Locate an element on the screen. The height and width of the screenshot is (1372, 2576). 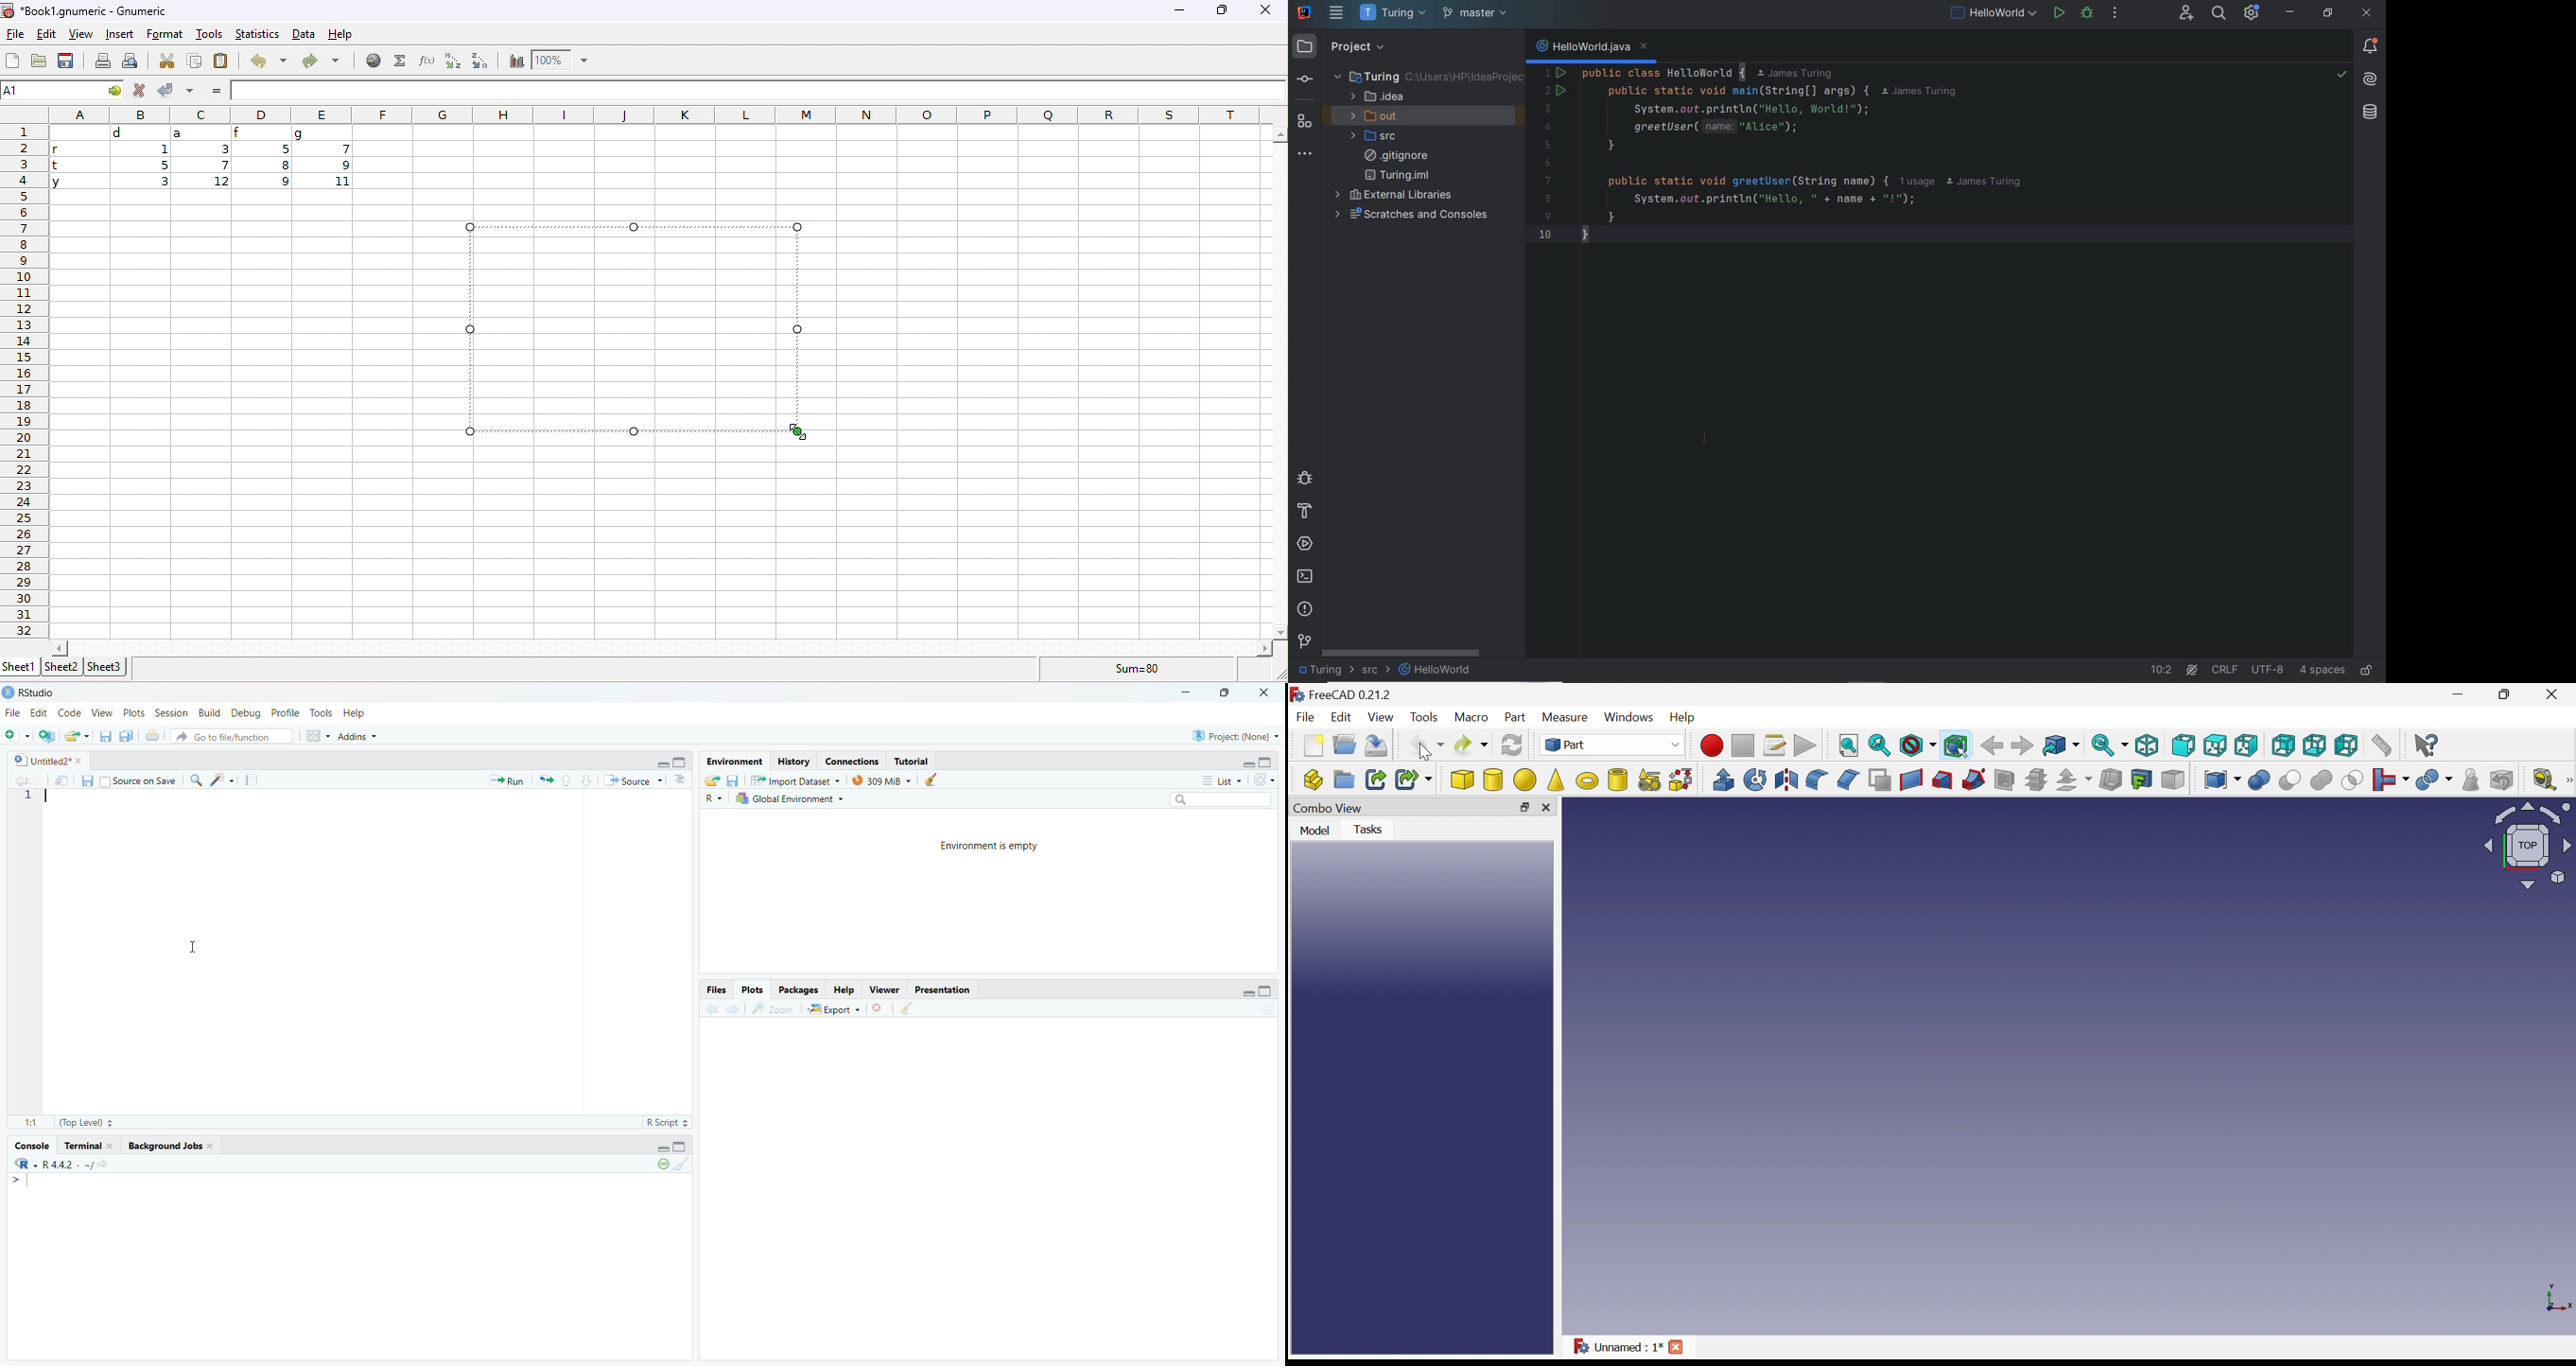
(Top Level) » is located at coordinates (87, 1121).